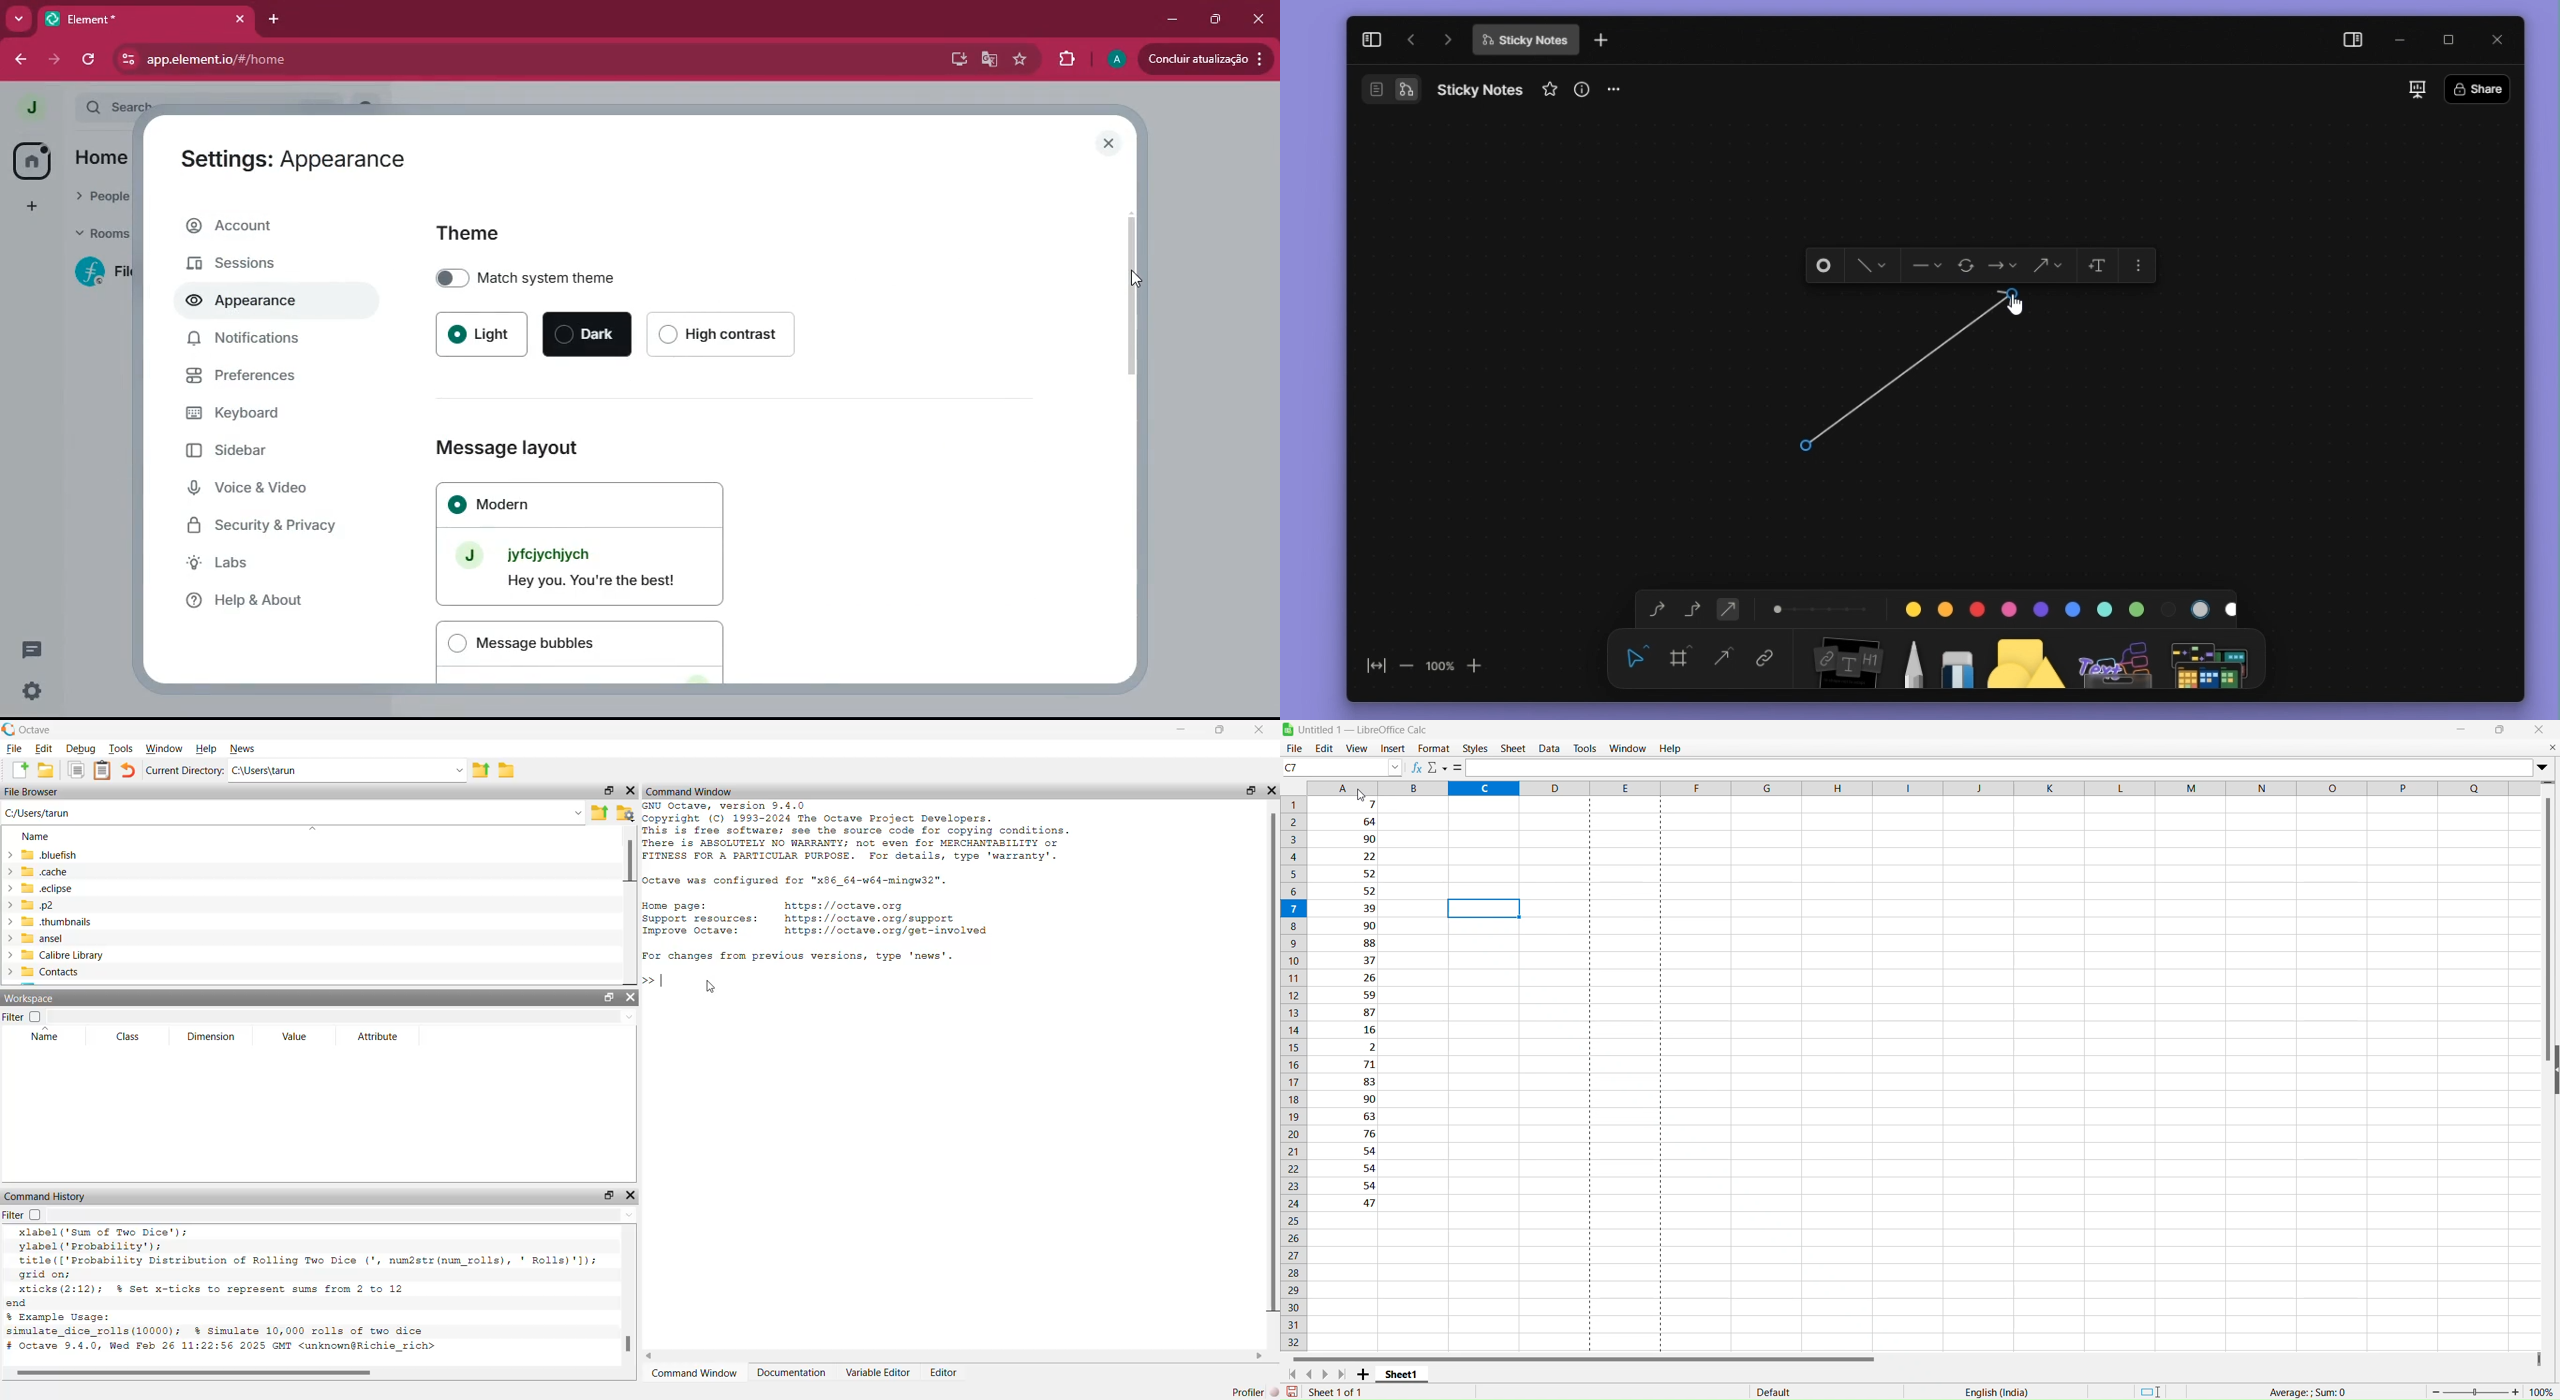  I want to click on Close, so click(2539, 729).